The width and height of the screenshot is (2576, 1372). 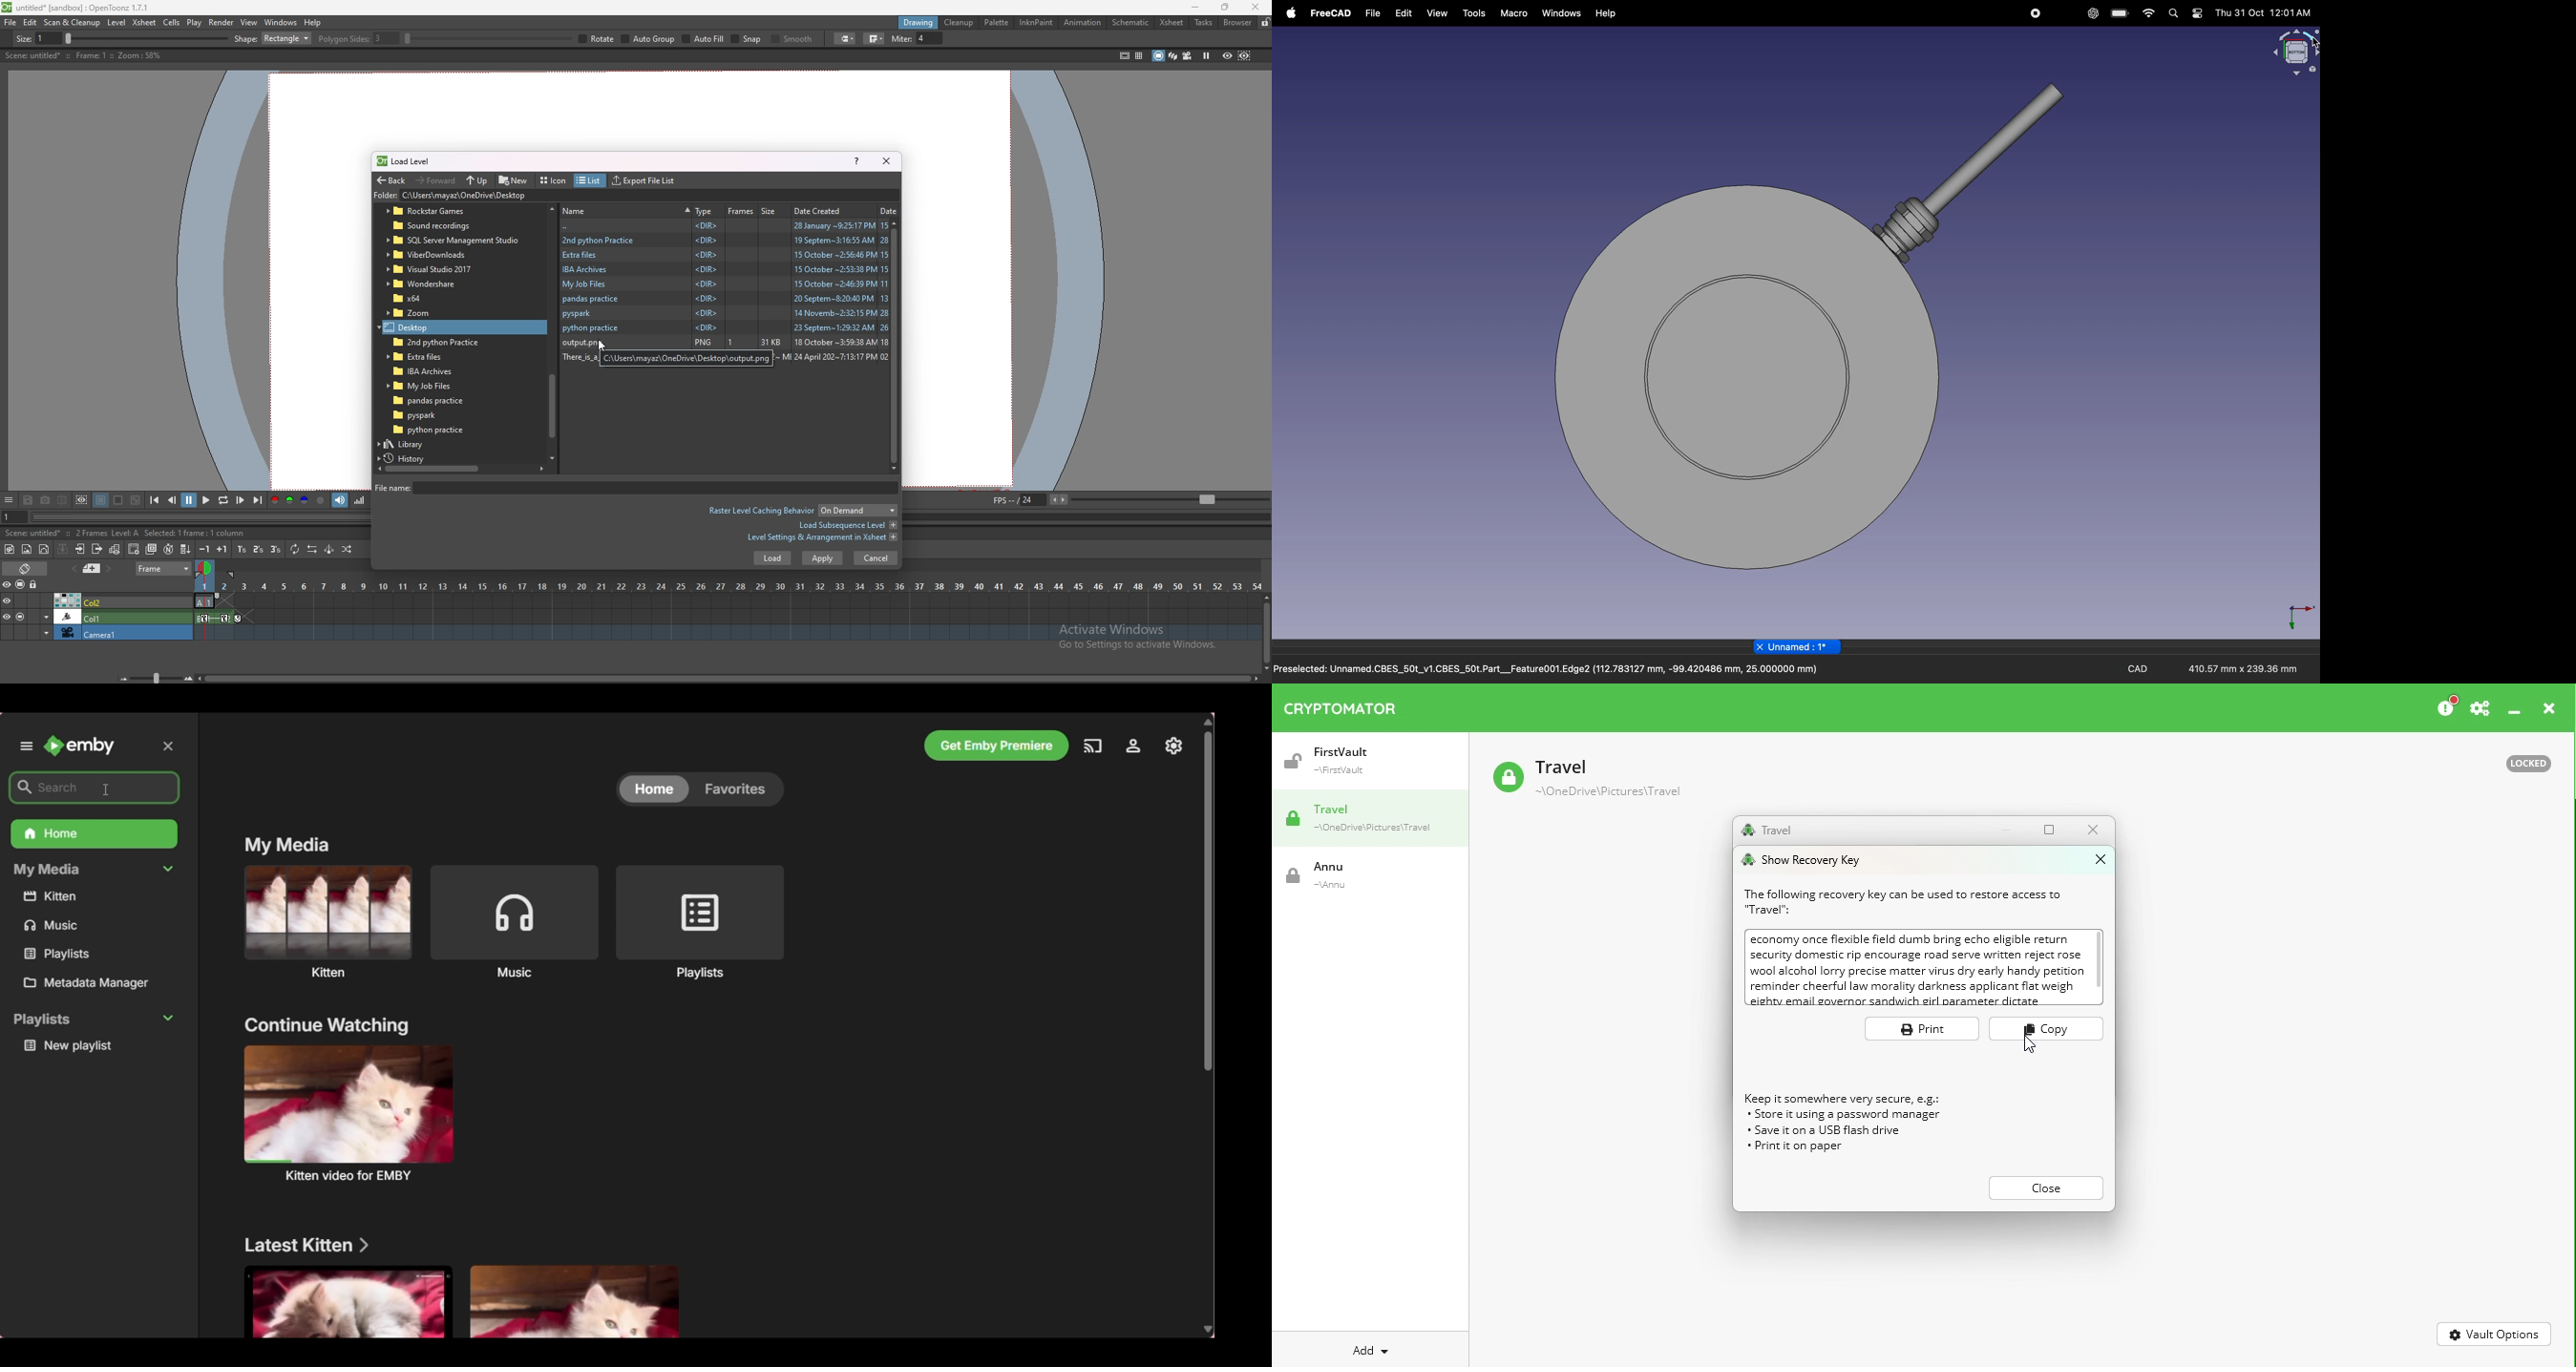 What do you see at coordinates (92, 568) in the screenshot?
I see `add memo` at bounding box center [92, 568].